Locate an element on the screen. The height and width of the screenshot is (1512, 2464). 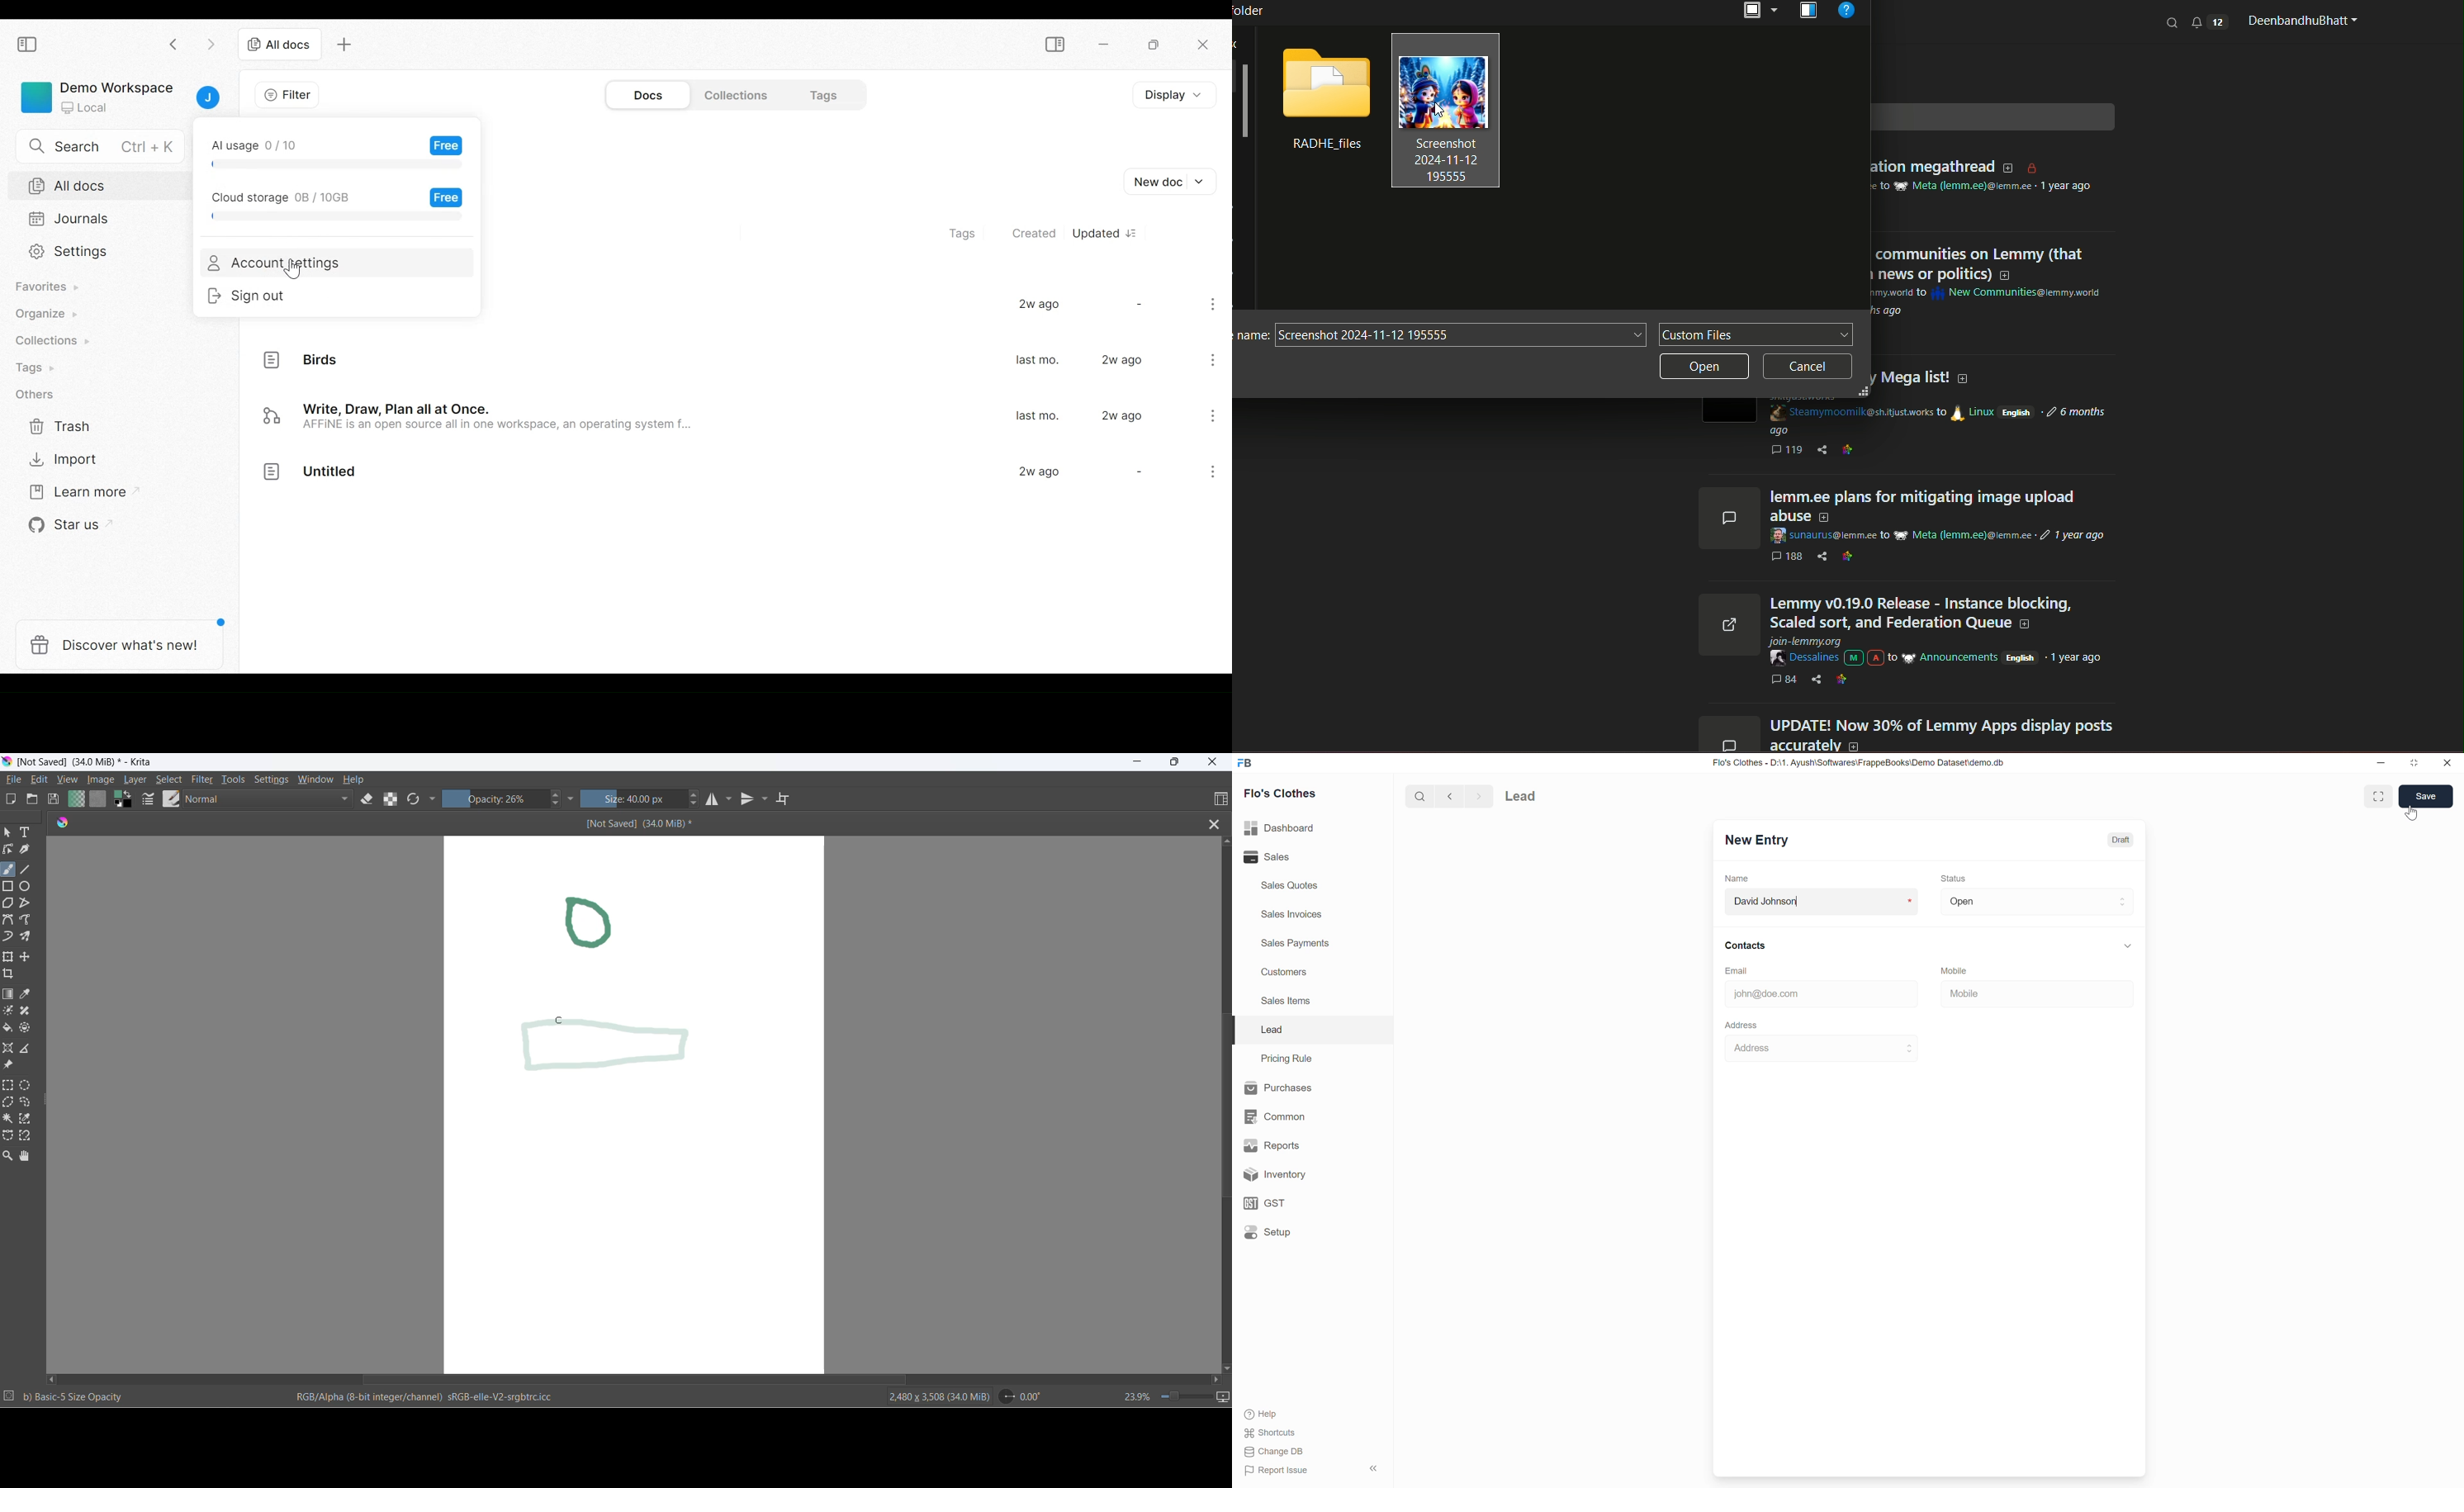
 Report Issue is located at coordinates (1278, 1471).